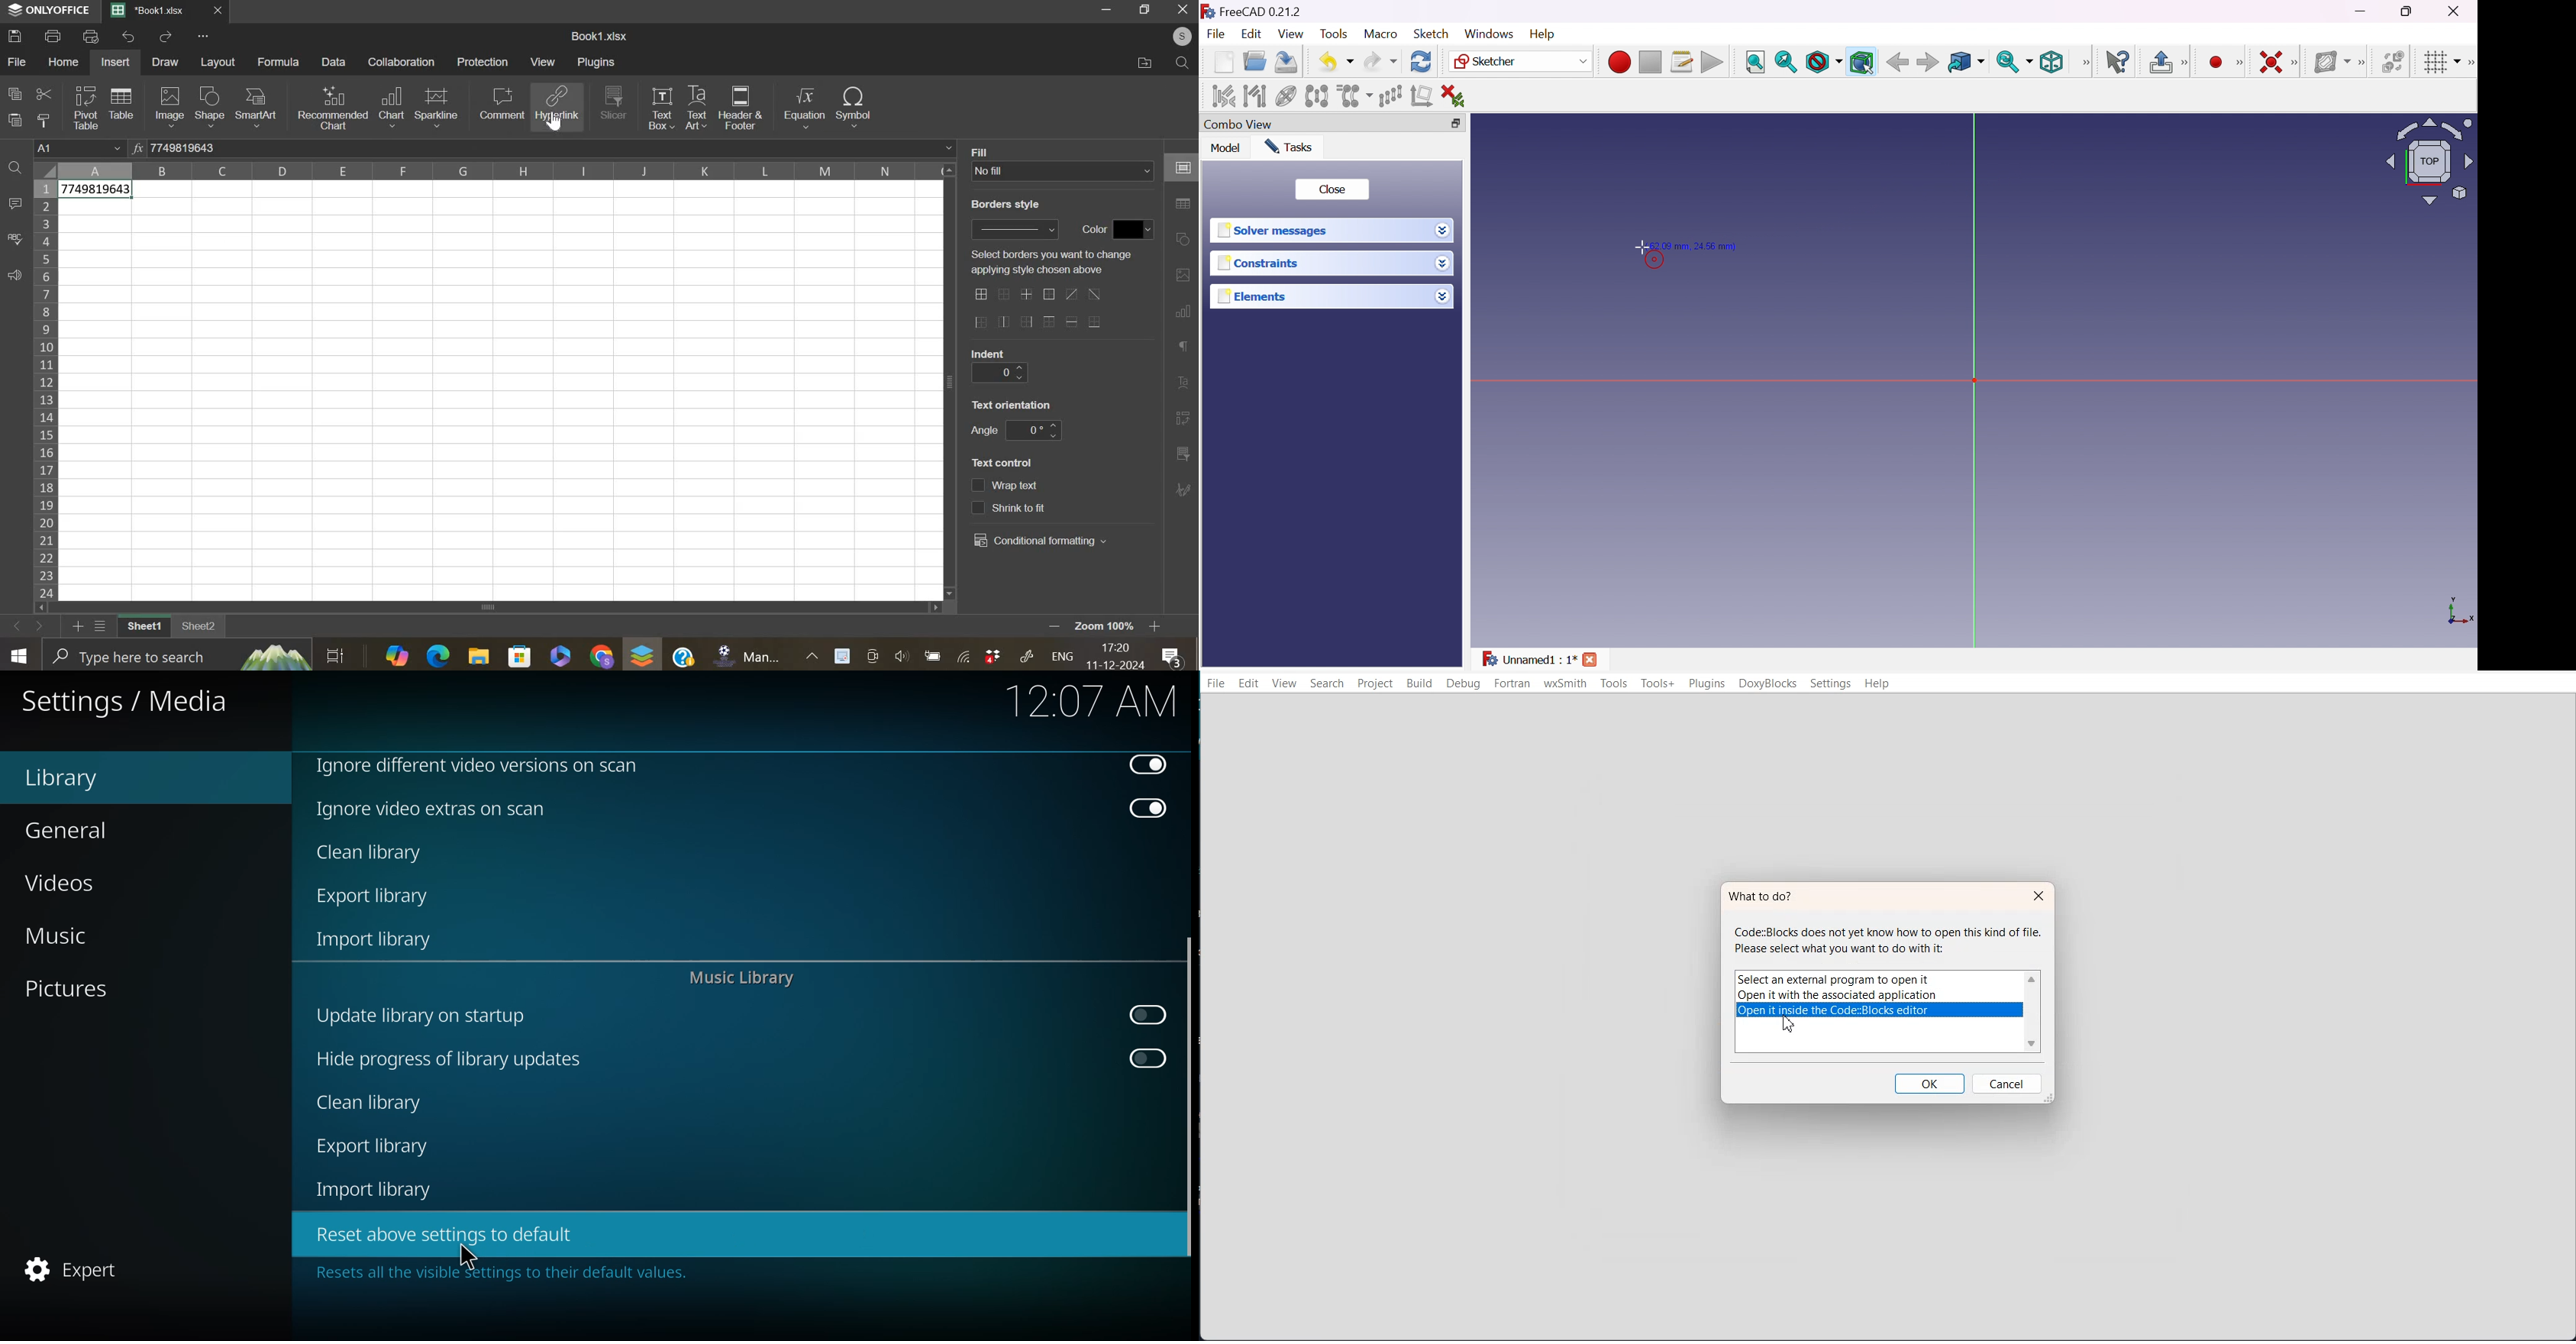  What do you see at coordinates (14, 170) in the screenshot?
I see `find` at bounding box center [14, 170].